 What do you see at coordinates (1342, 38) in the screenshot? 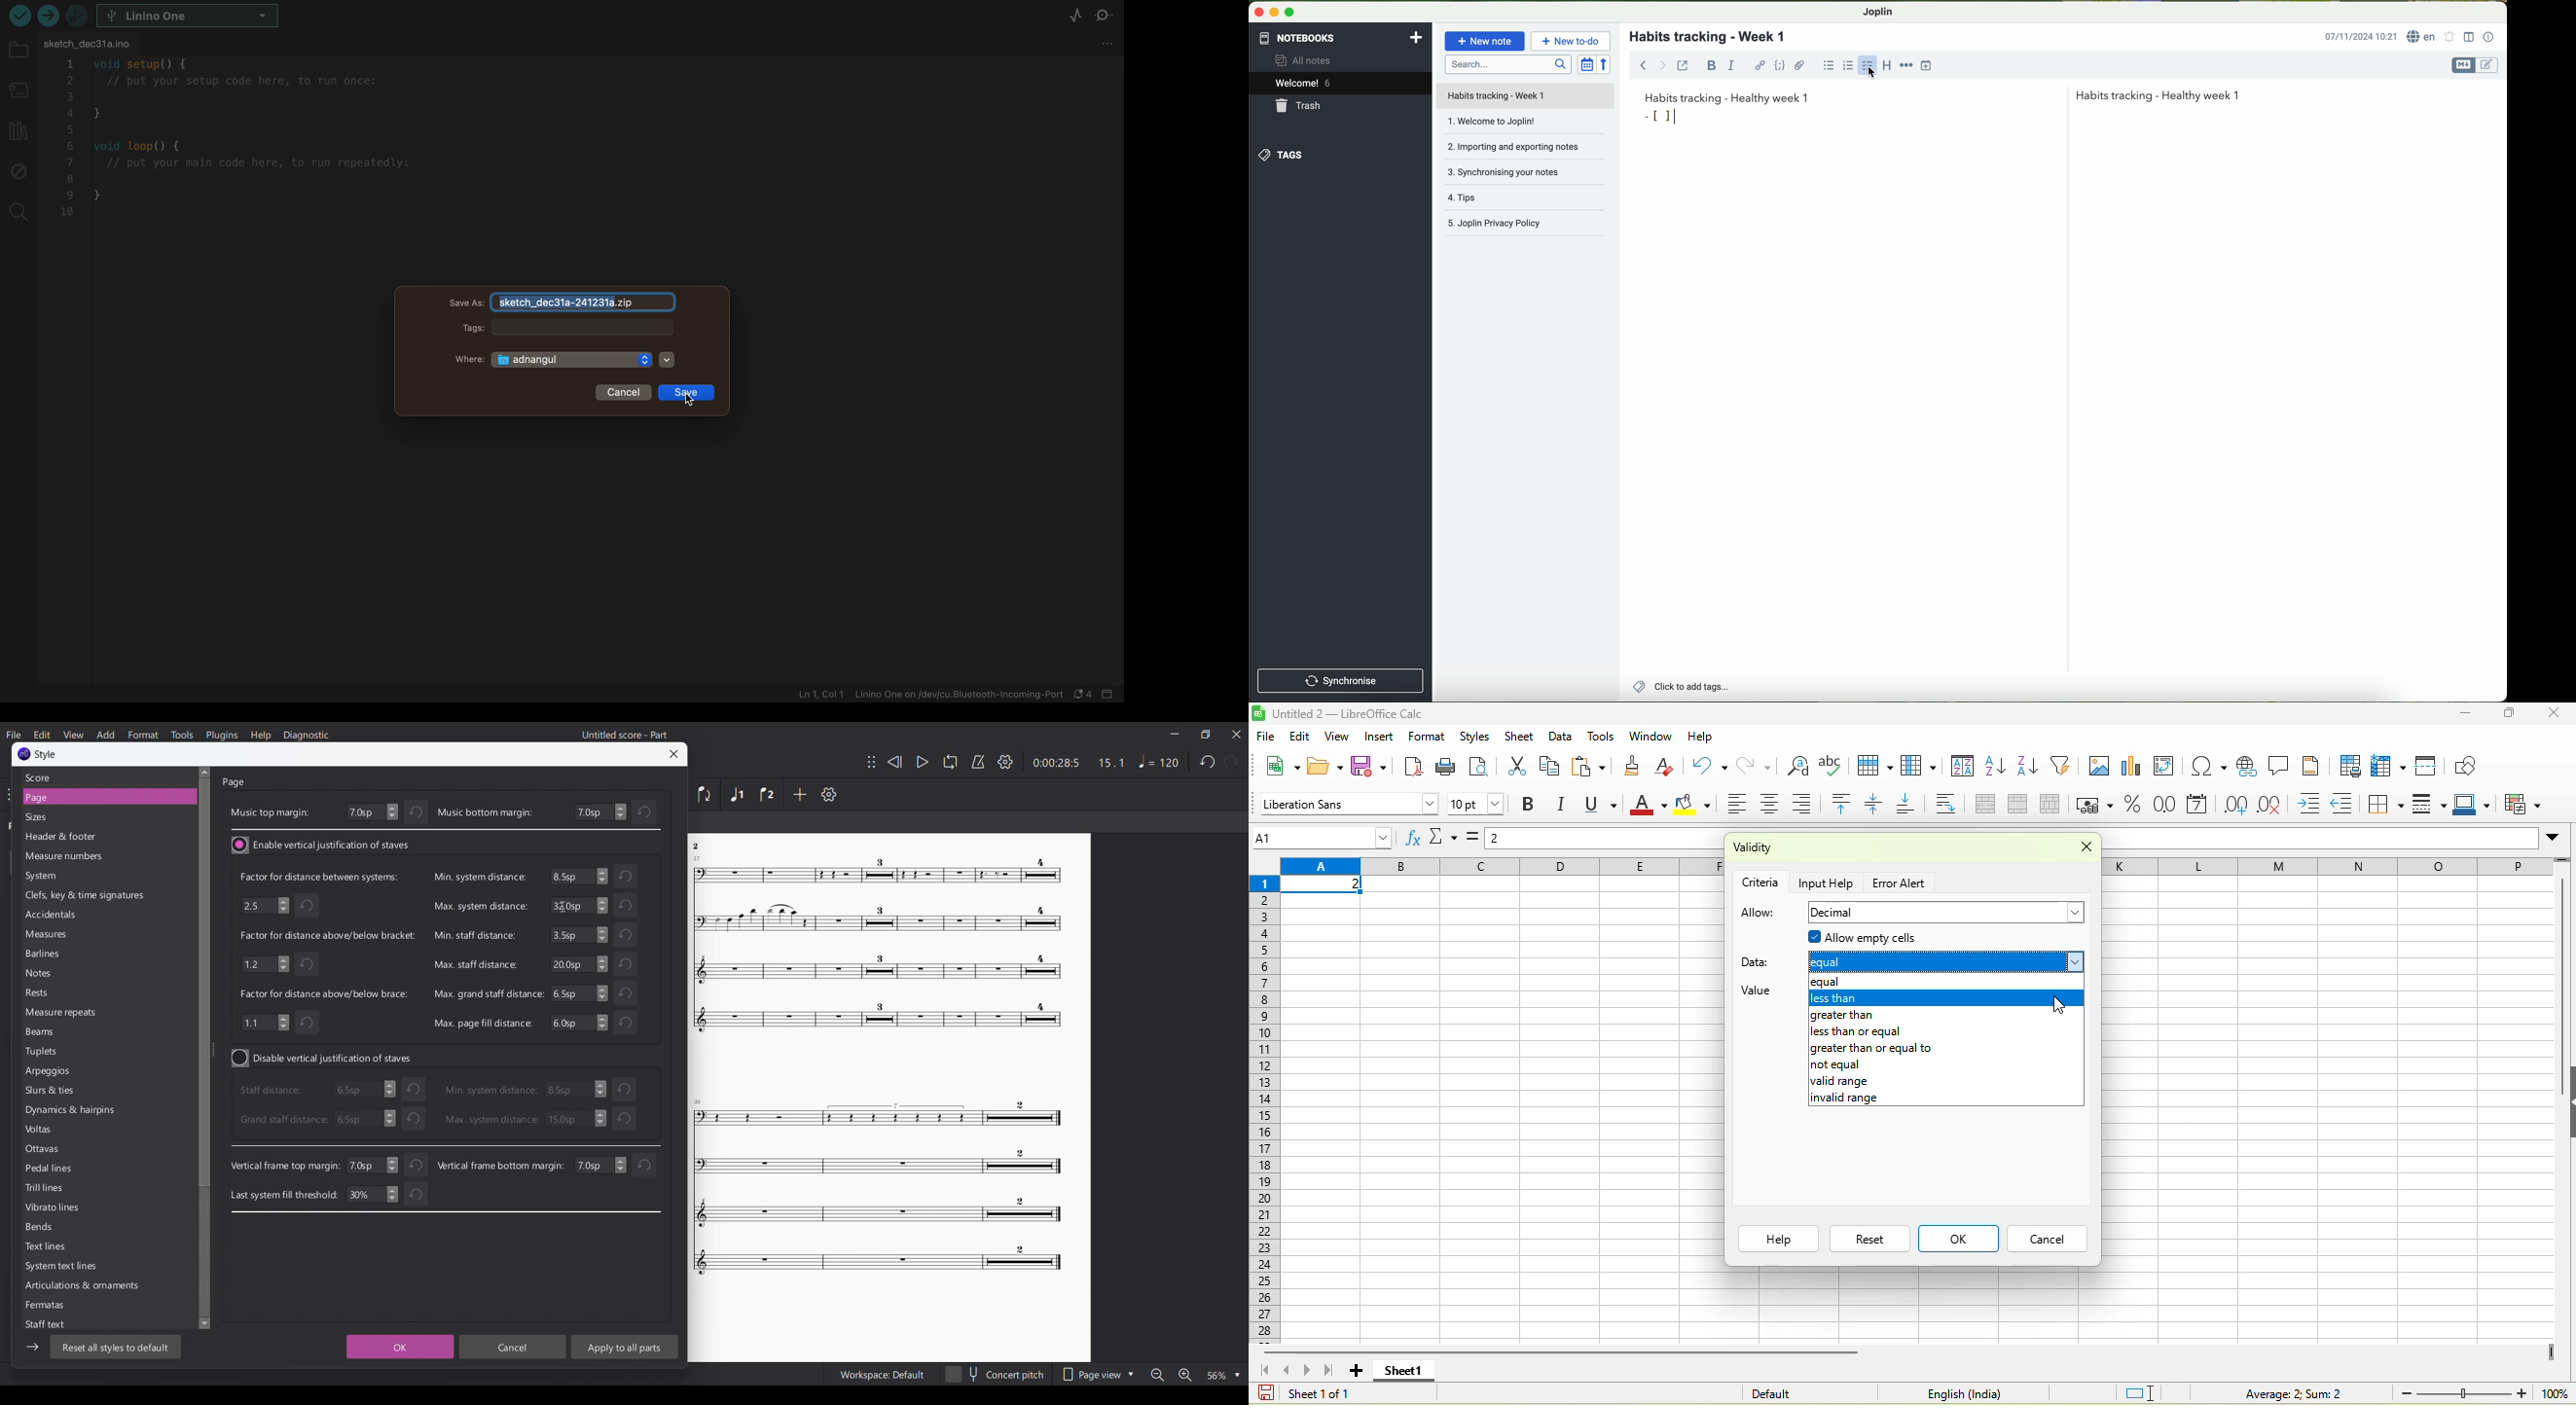
I see `notebooks tab` at bounding box center [1342, 38].